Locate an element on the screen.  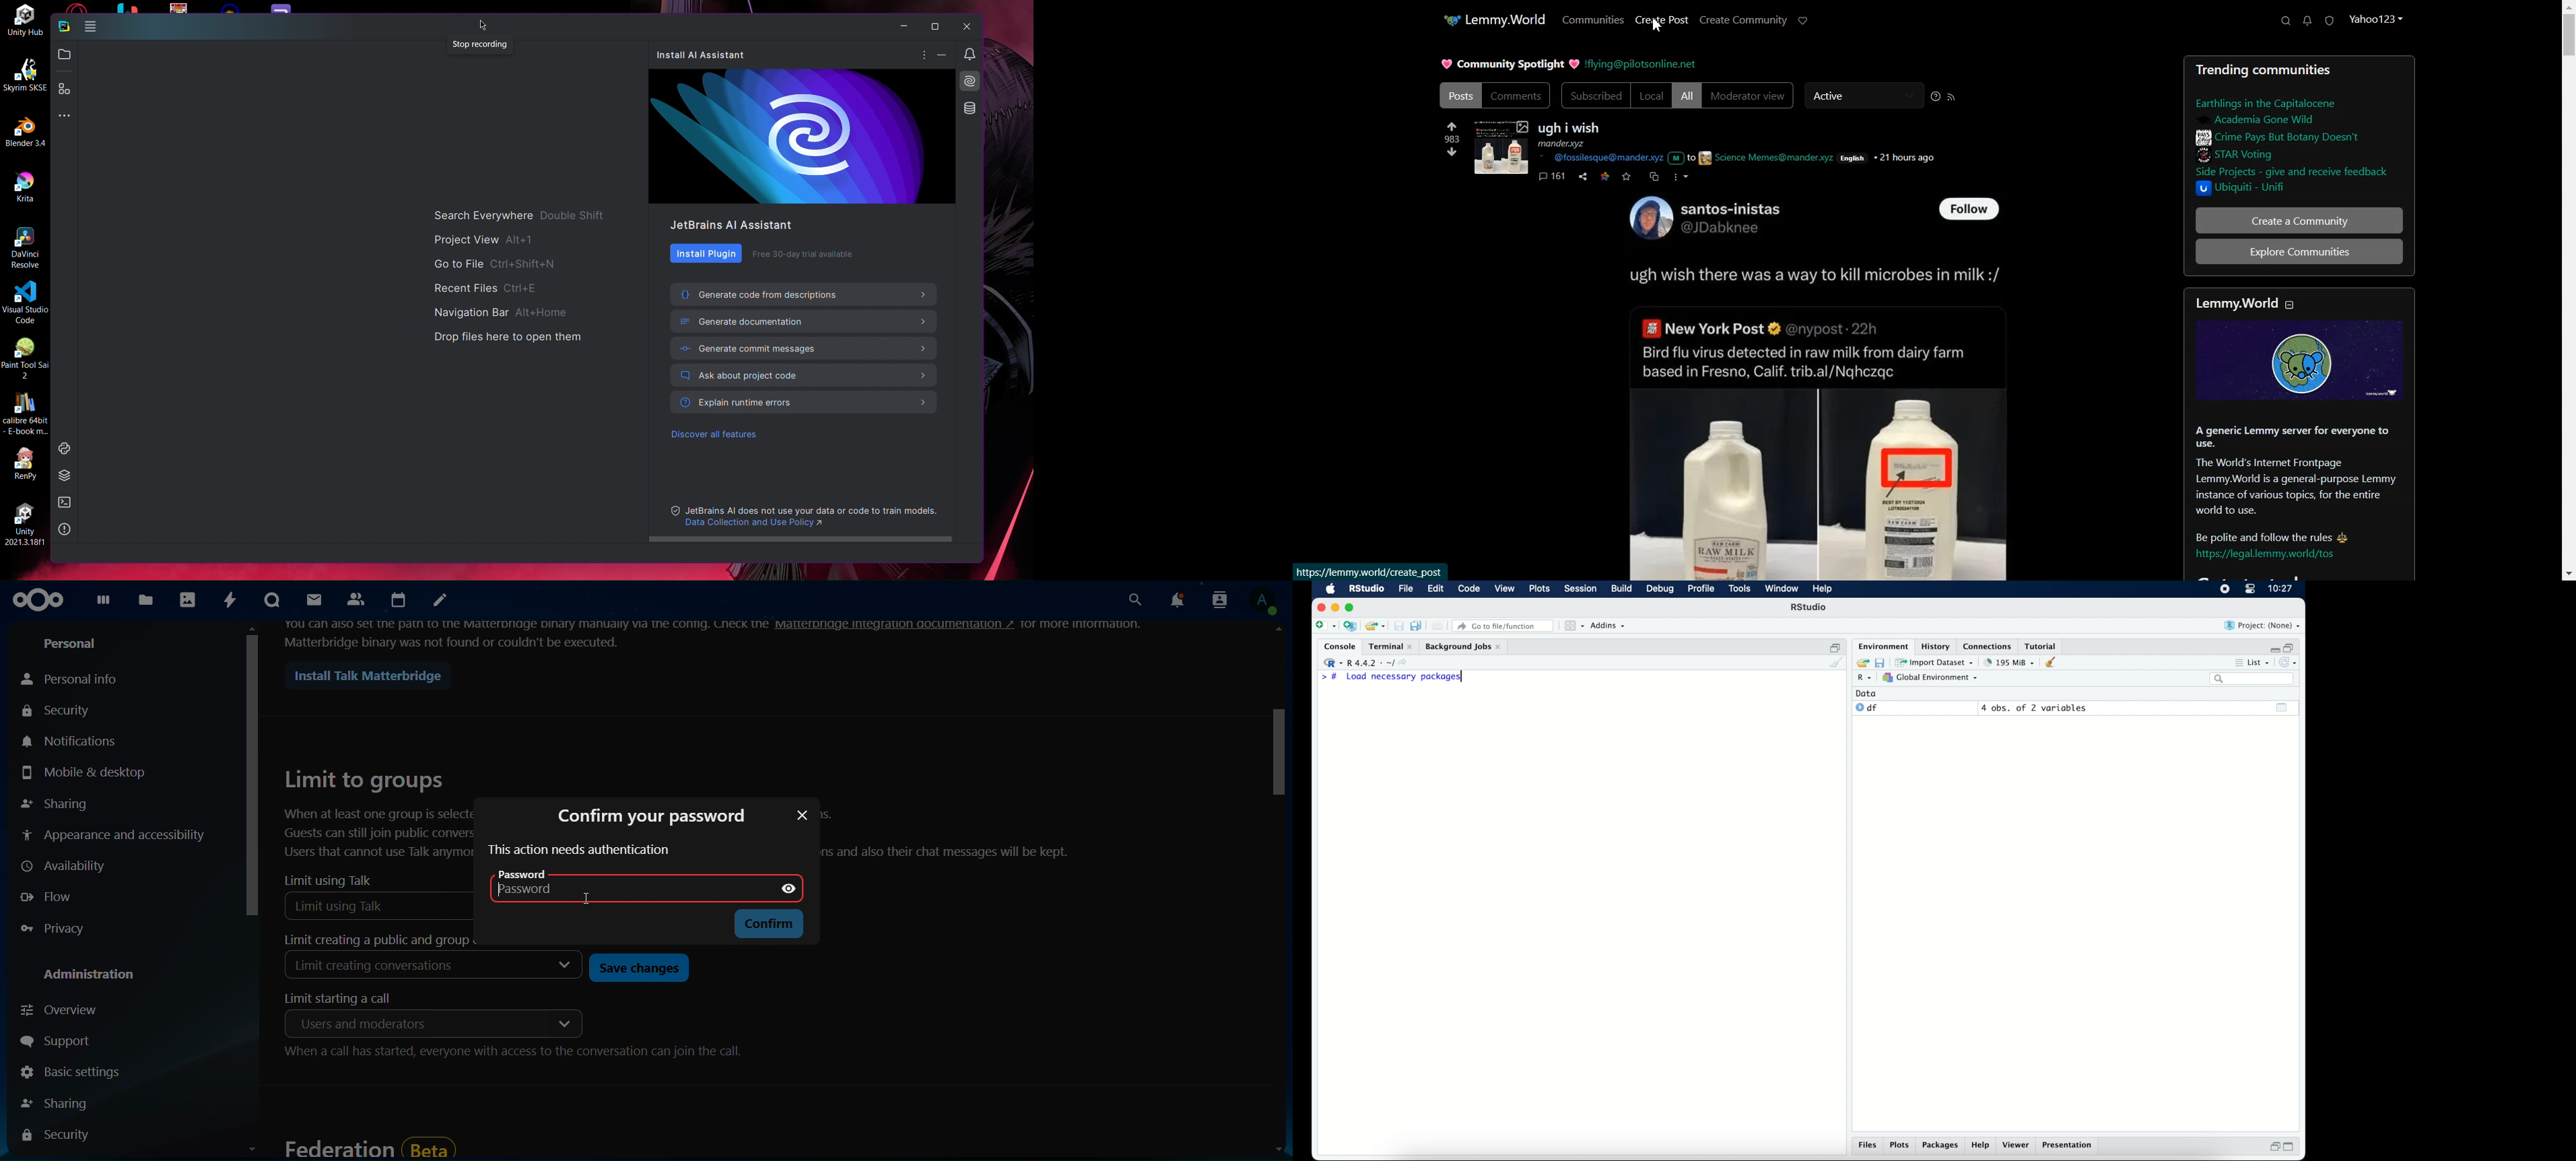
minimize is located at coordinates (1335, 607).